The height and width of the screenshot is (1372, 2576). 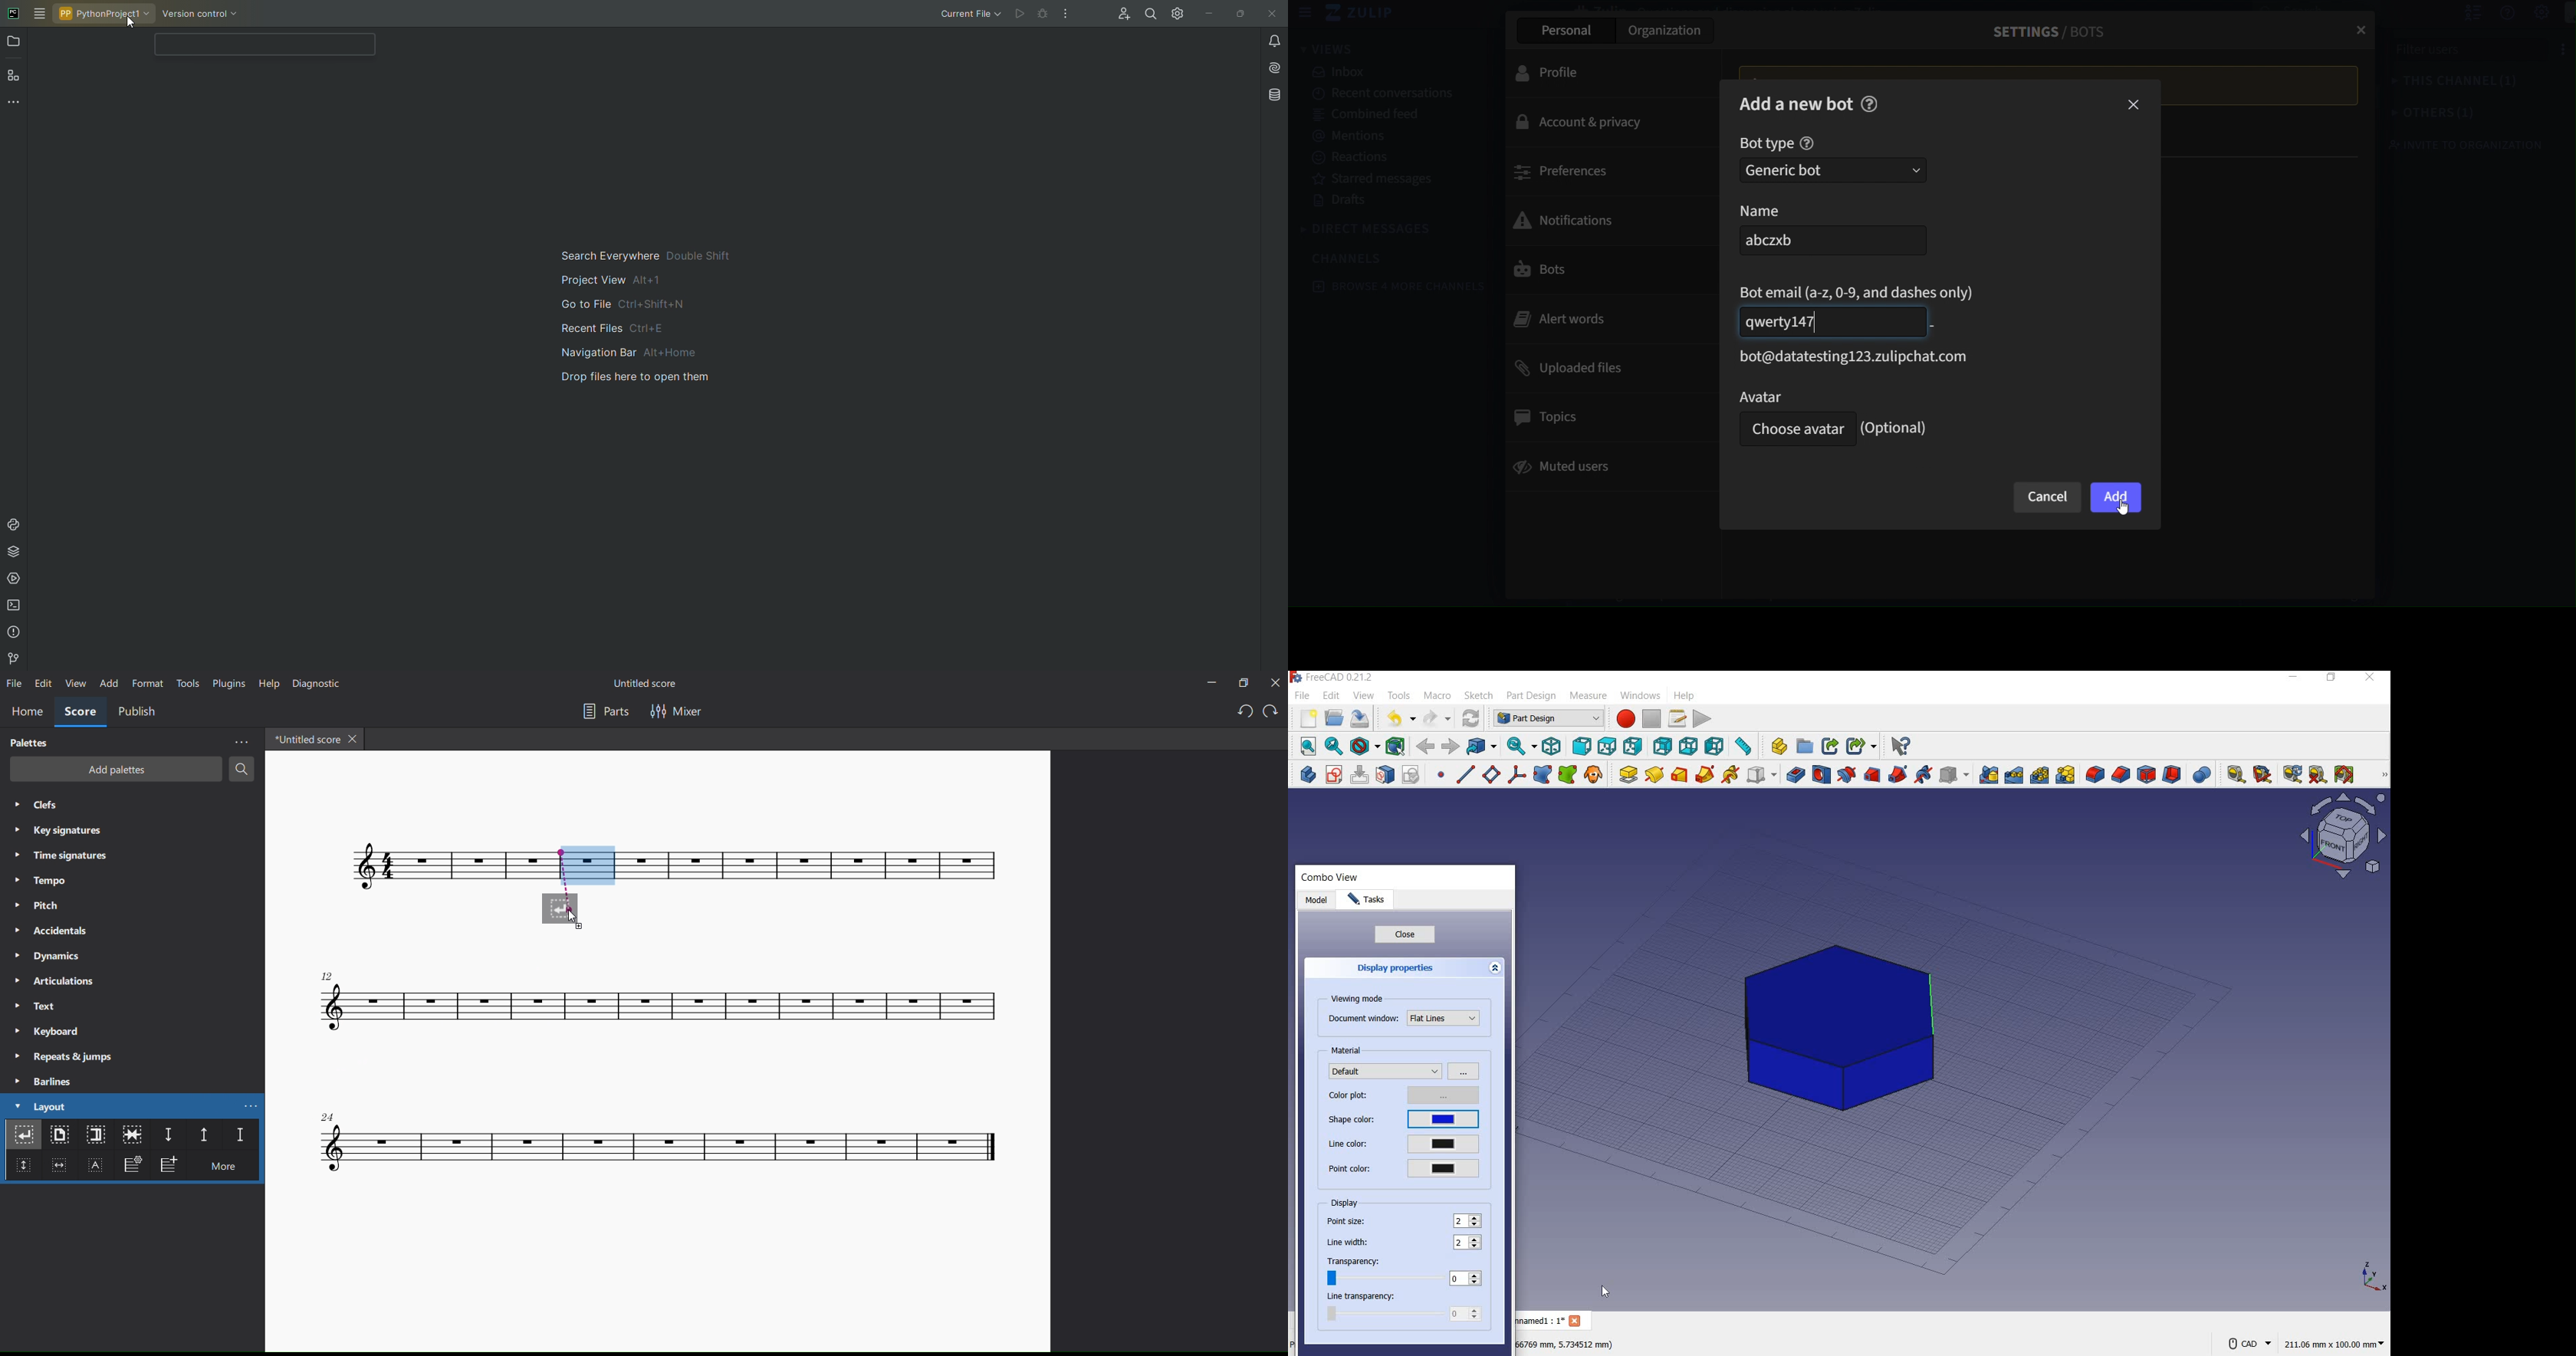 I want to click on measure, so click(x=1589, y=695).